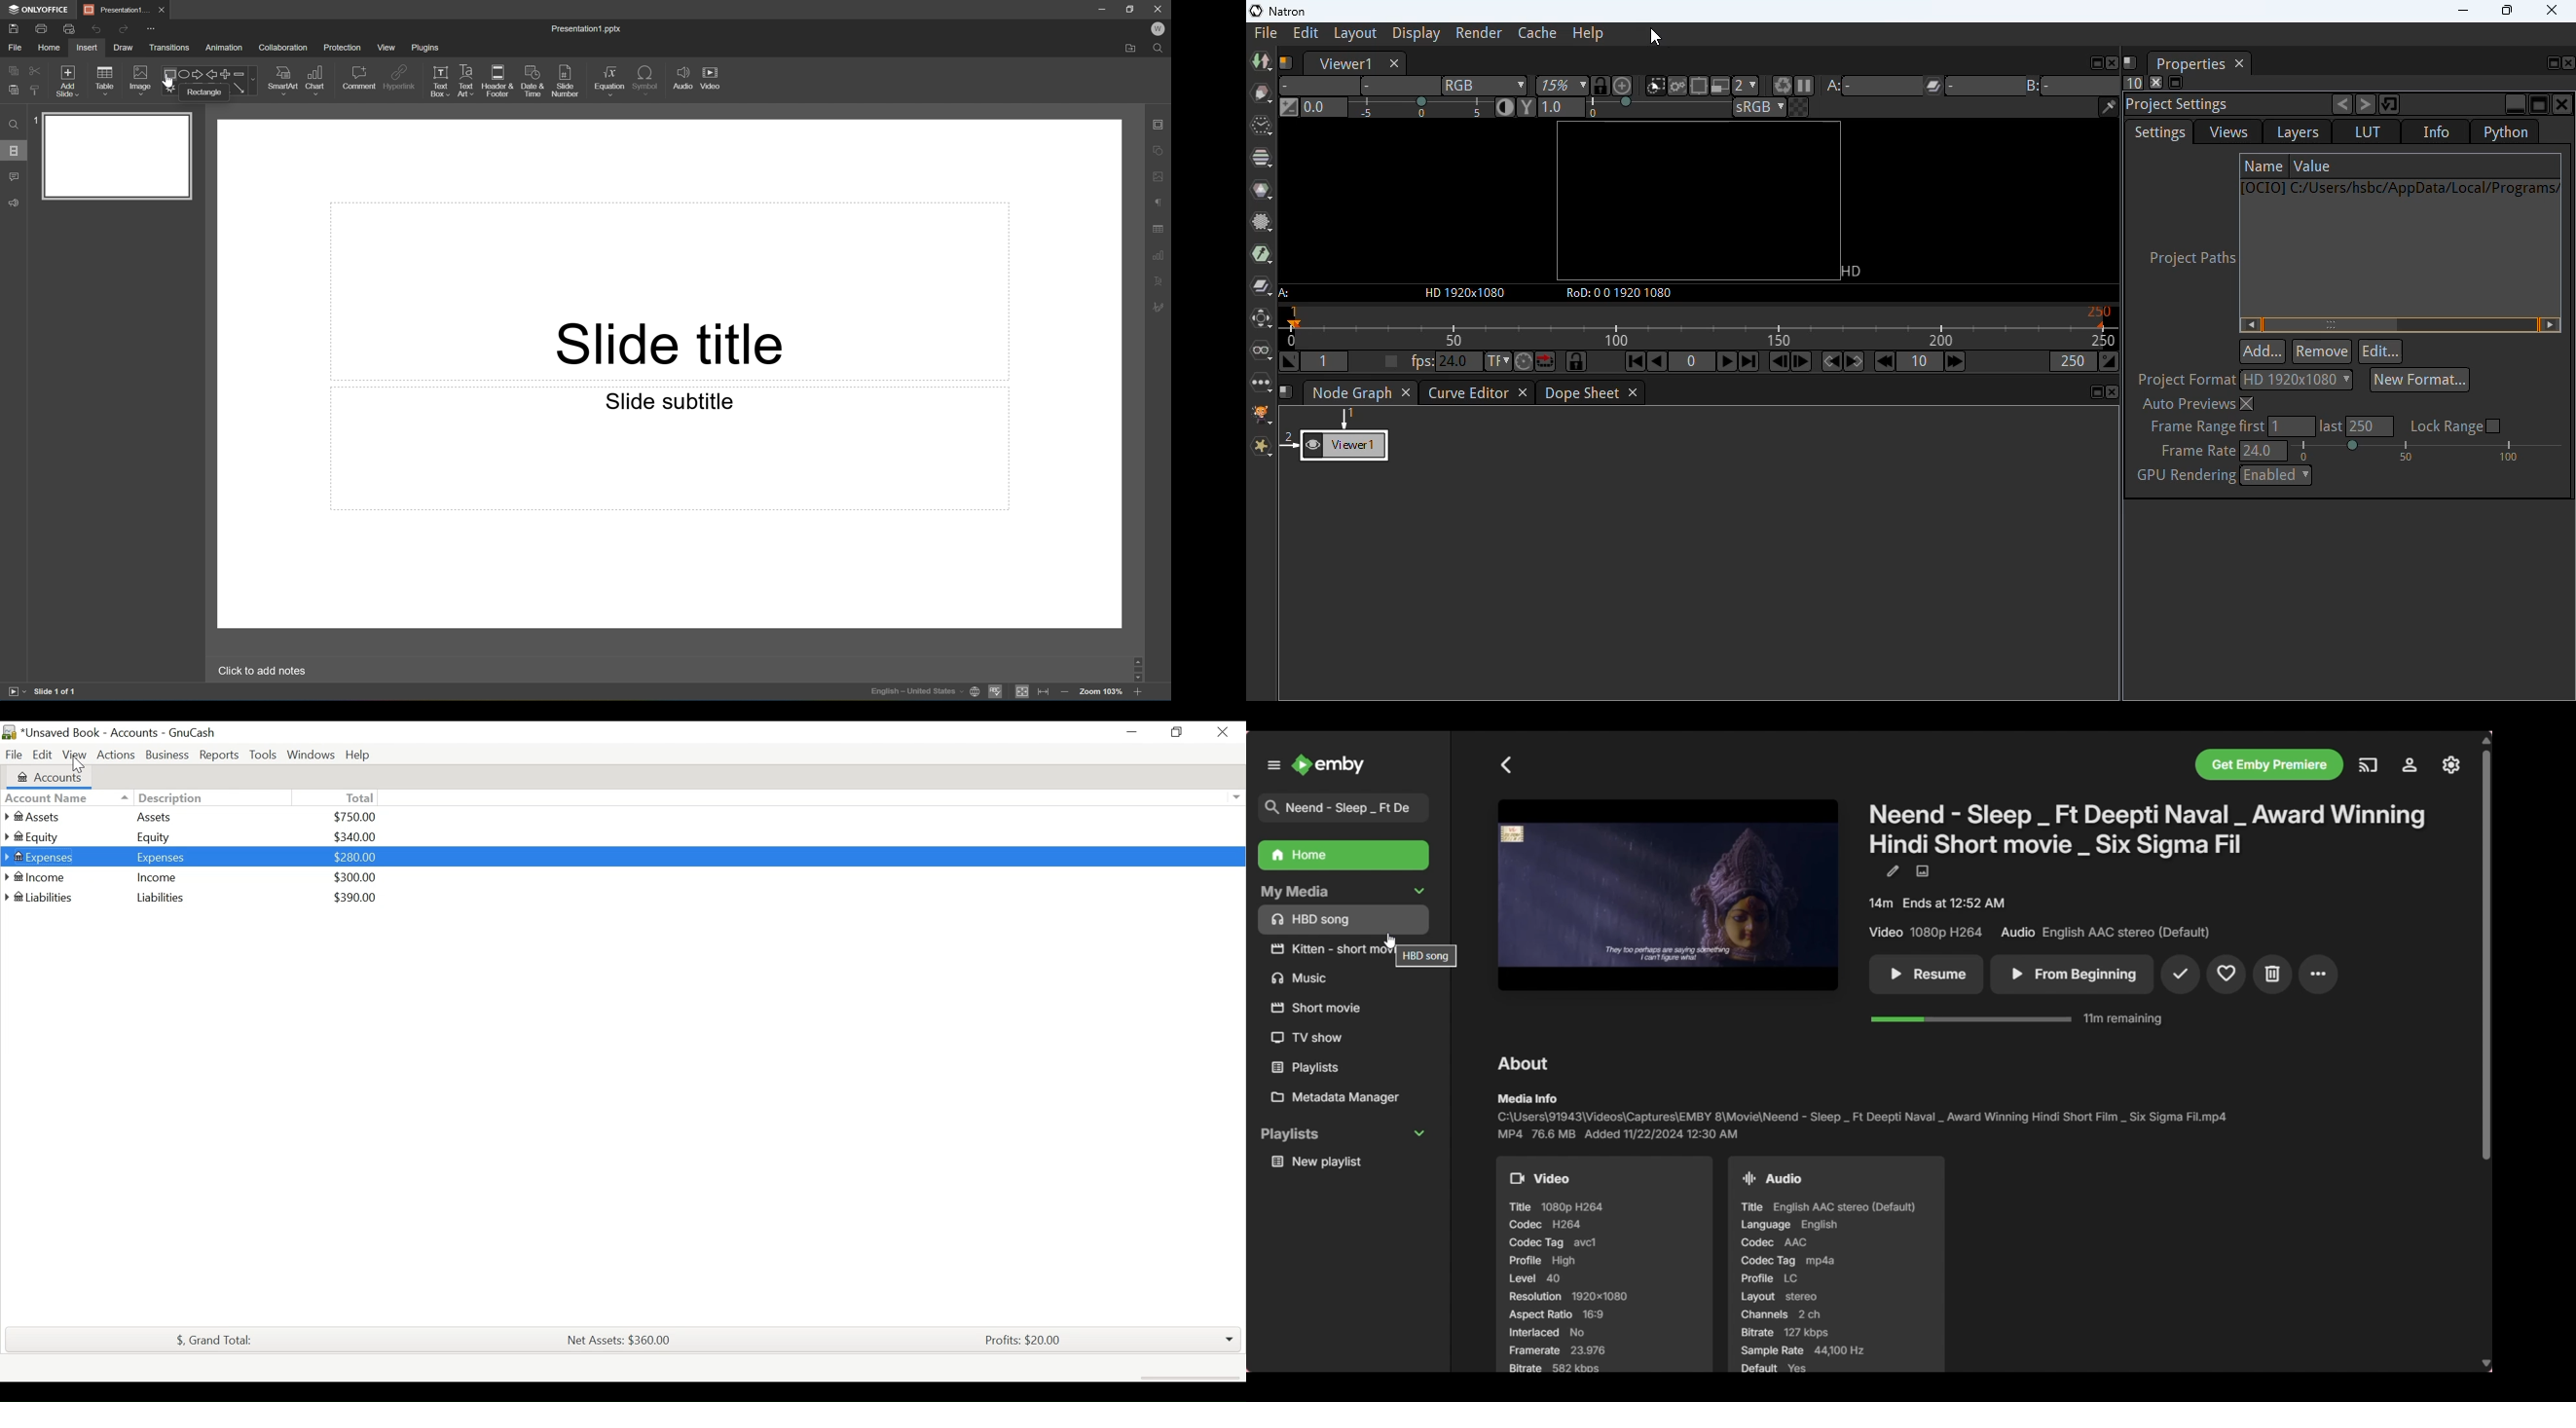 This screenshot has height=1428, width=2576. I want to click on Spell checking, so click(995, 692).